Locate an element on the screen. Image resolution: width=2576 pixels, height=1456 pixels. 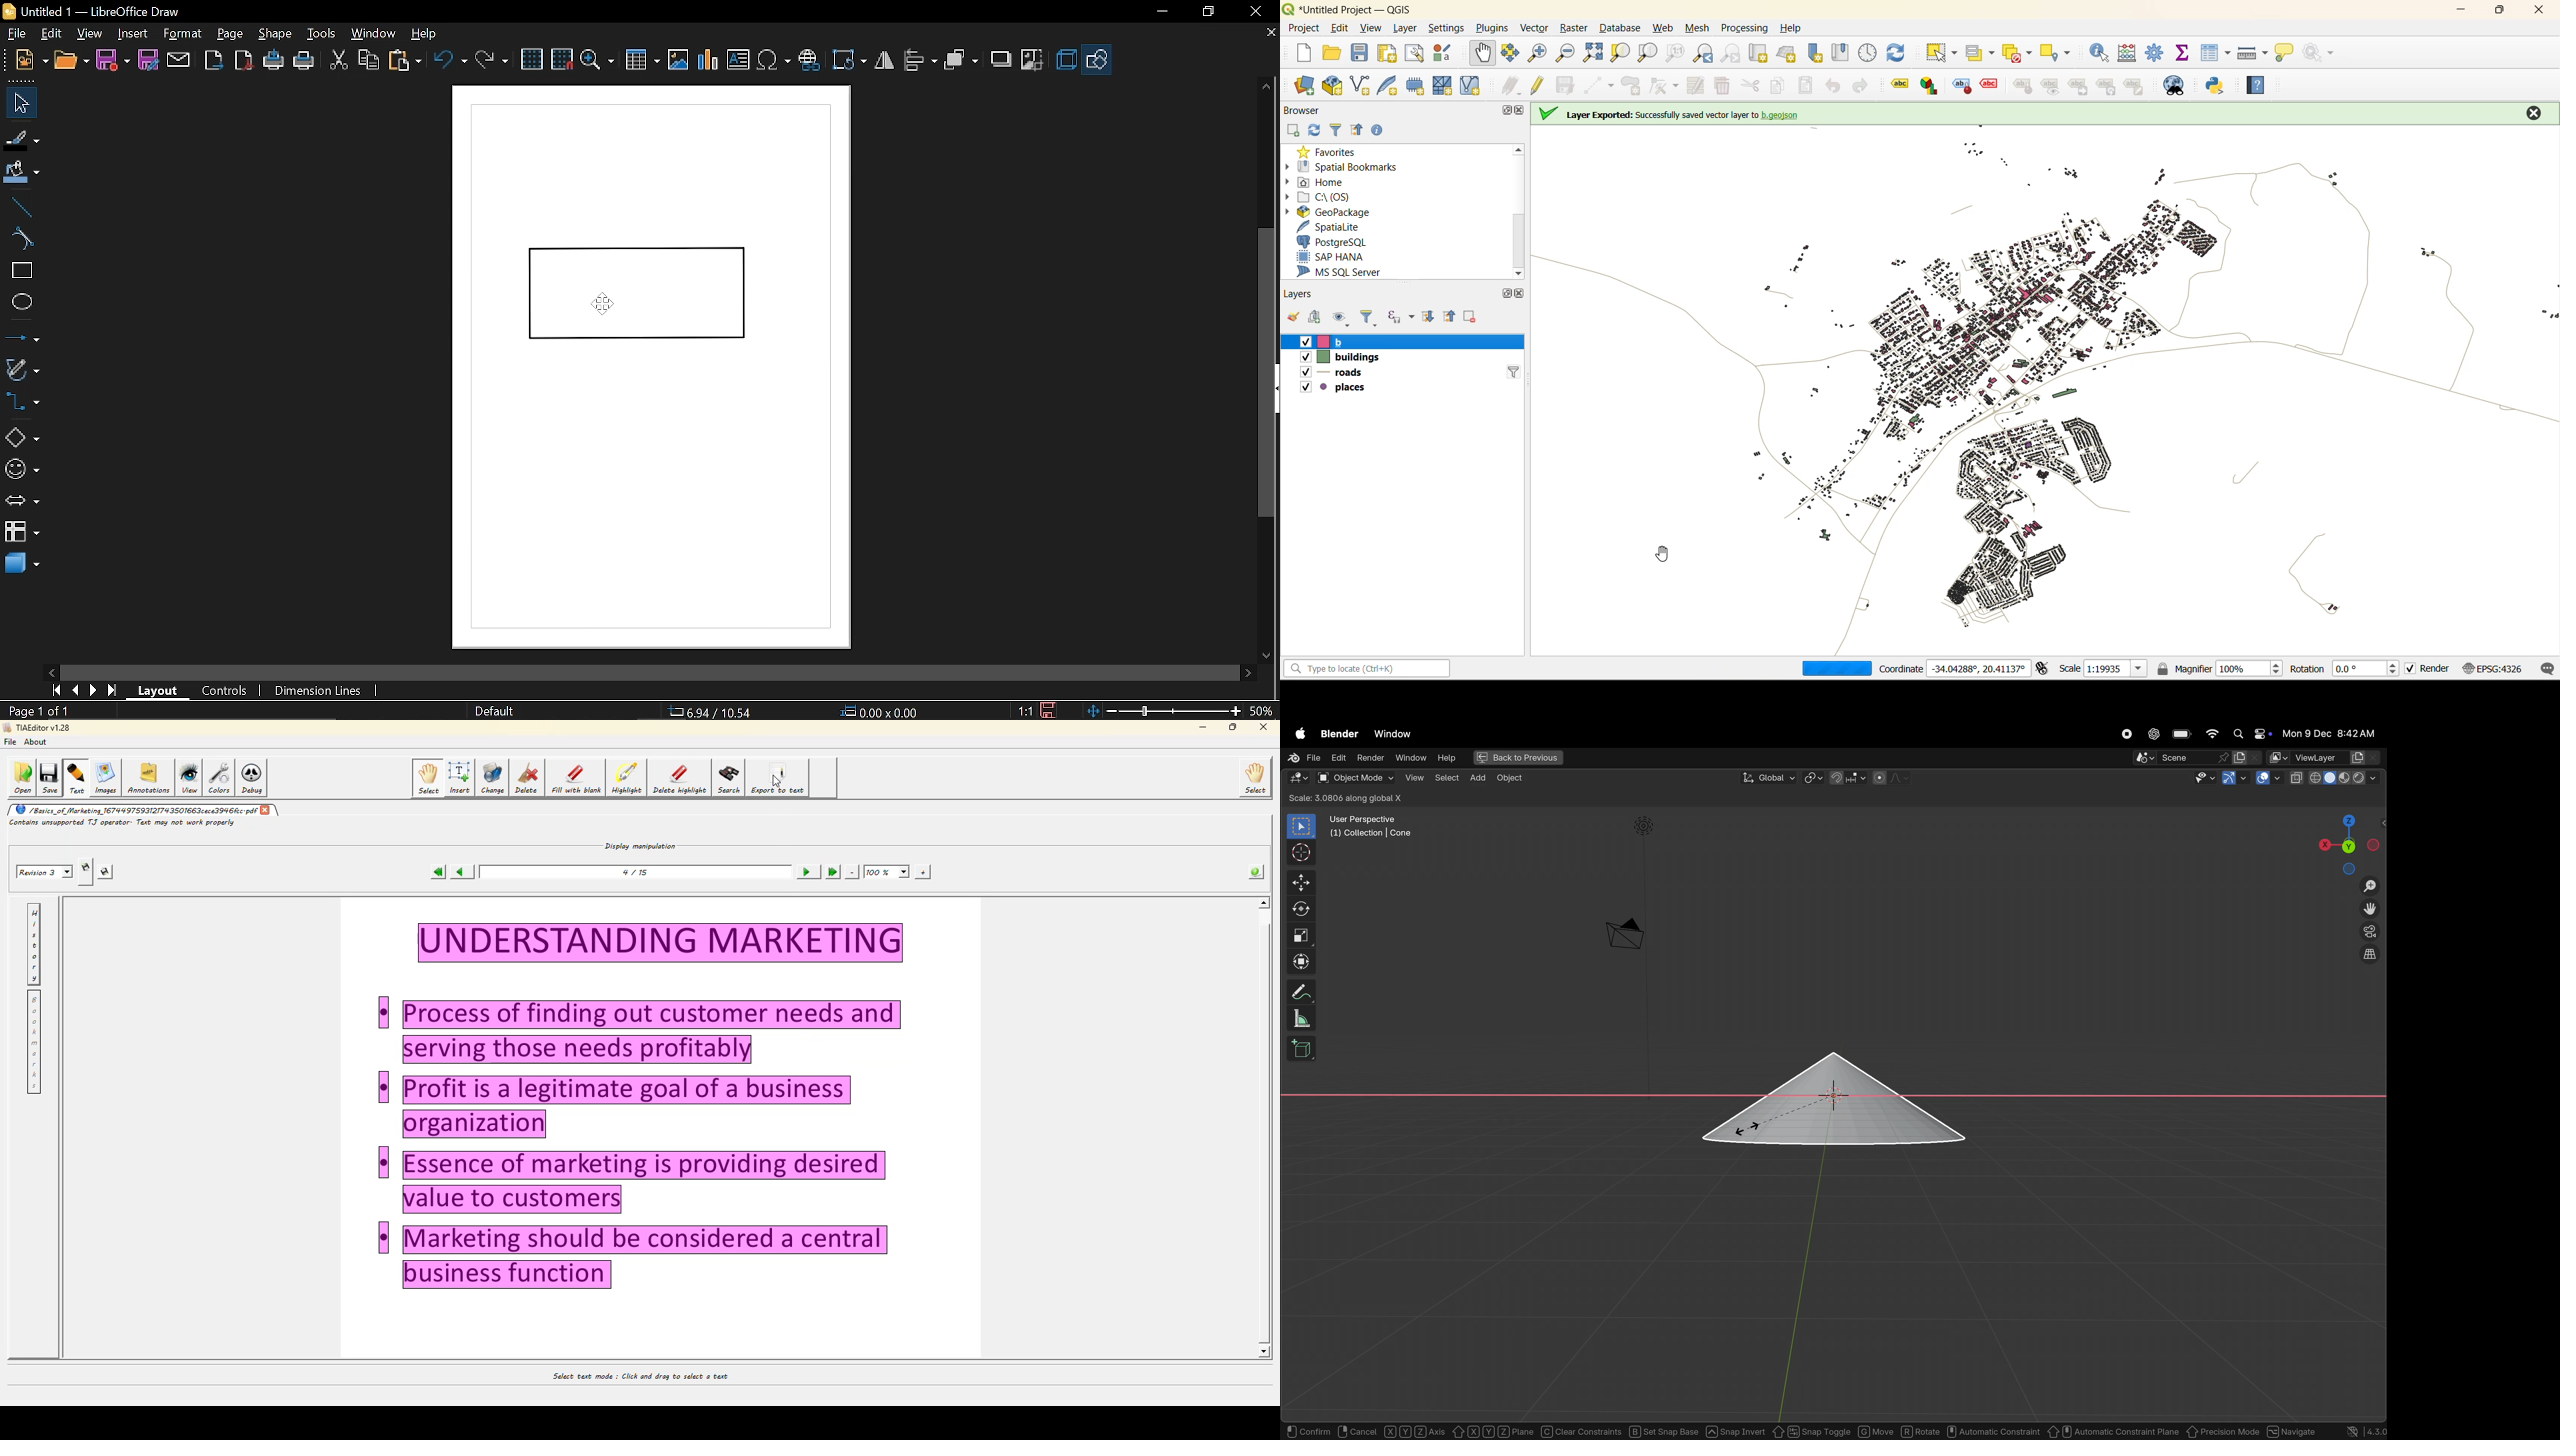
places is located at coordinates (1327, 387).